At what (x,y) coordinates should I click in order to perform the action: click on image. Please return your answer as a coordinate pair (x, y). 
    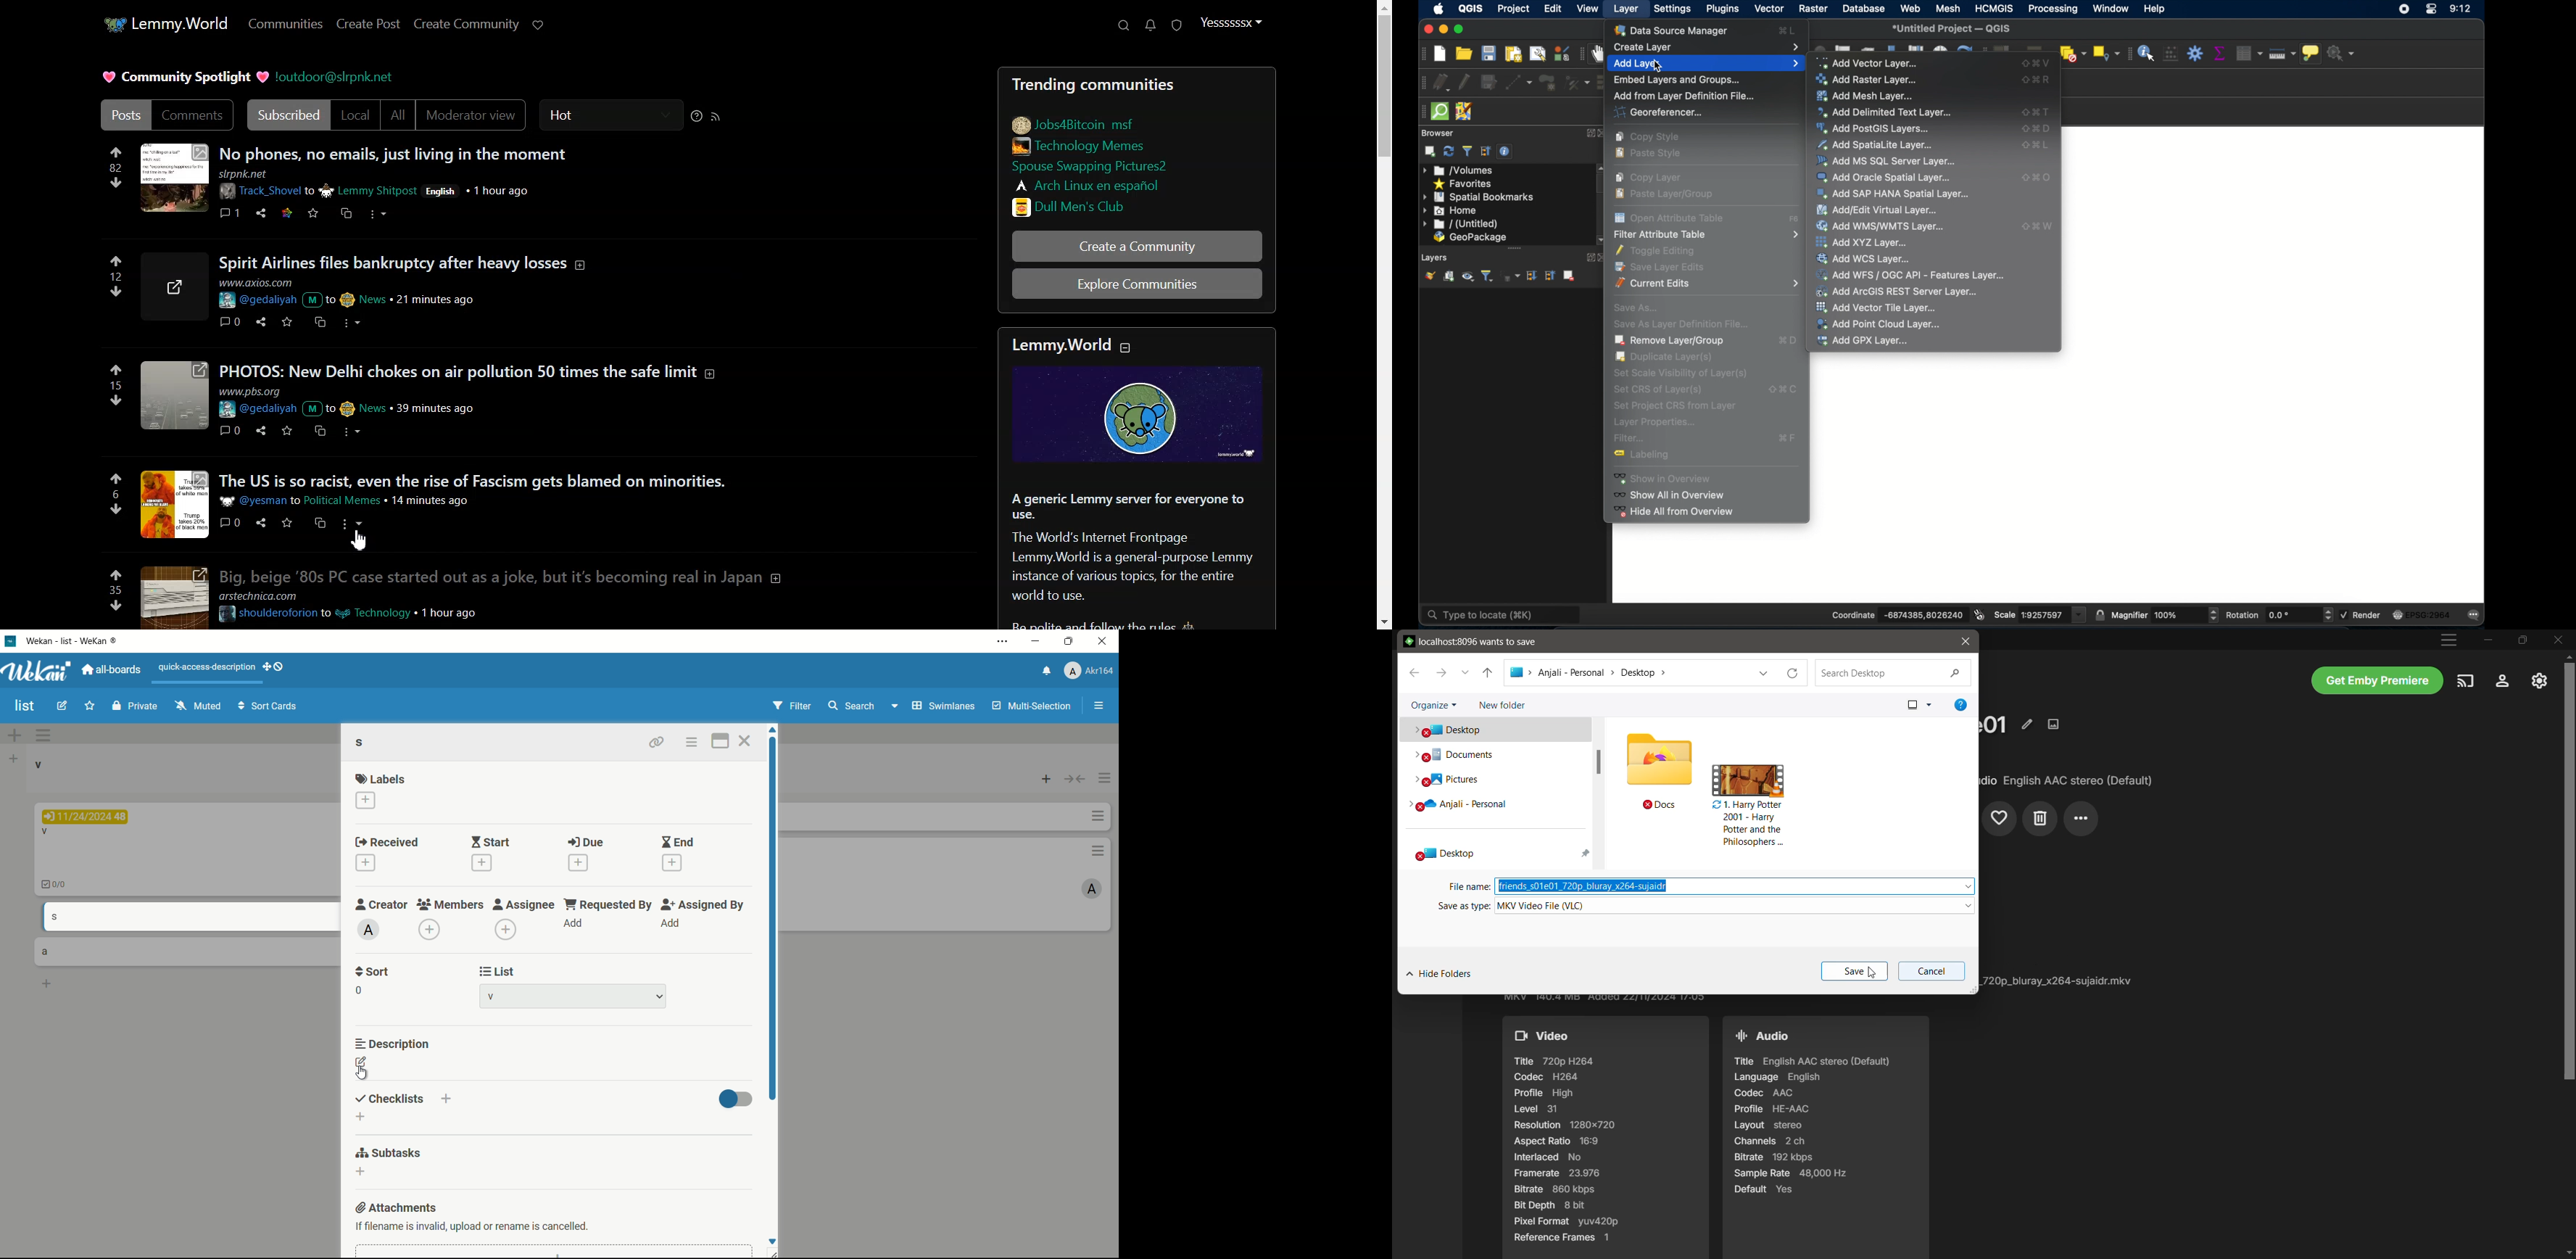
    Looking at the image, I should click on (1143, 416).